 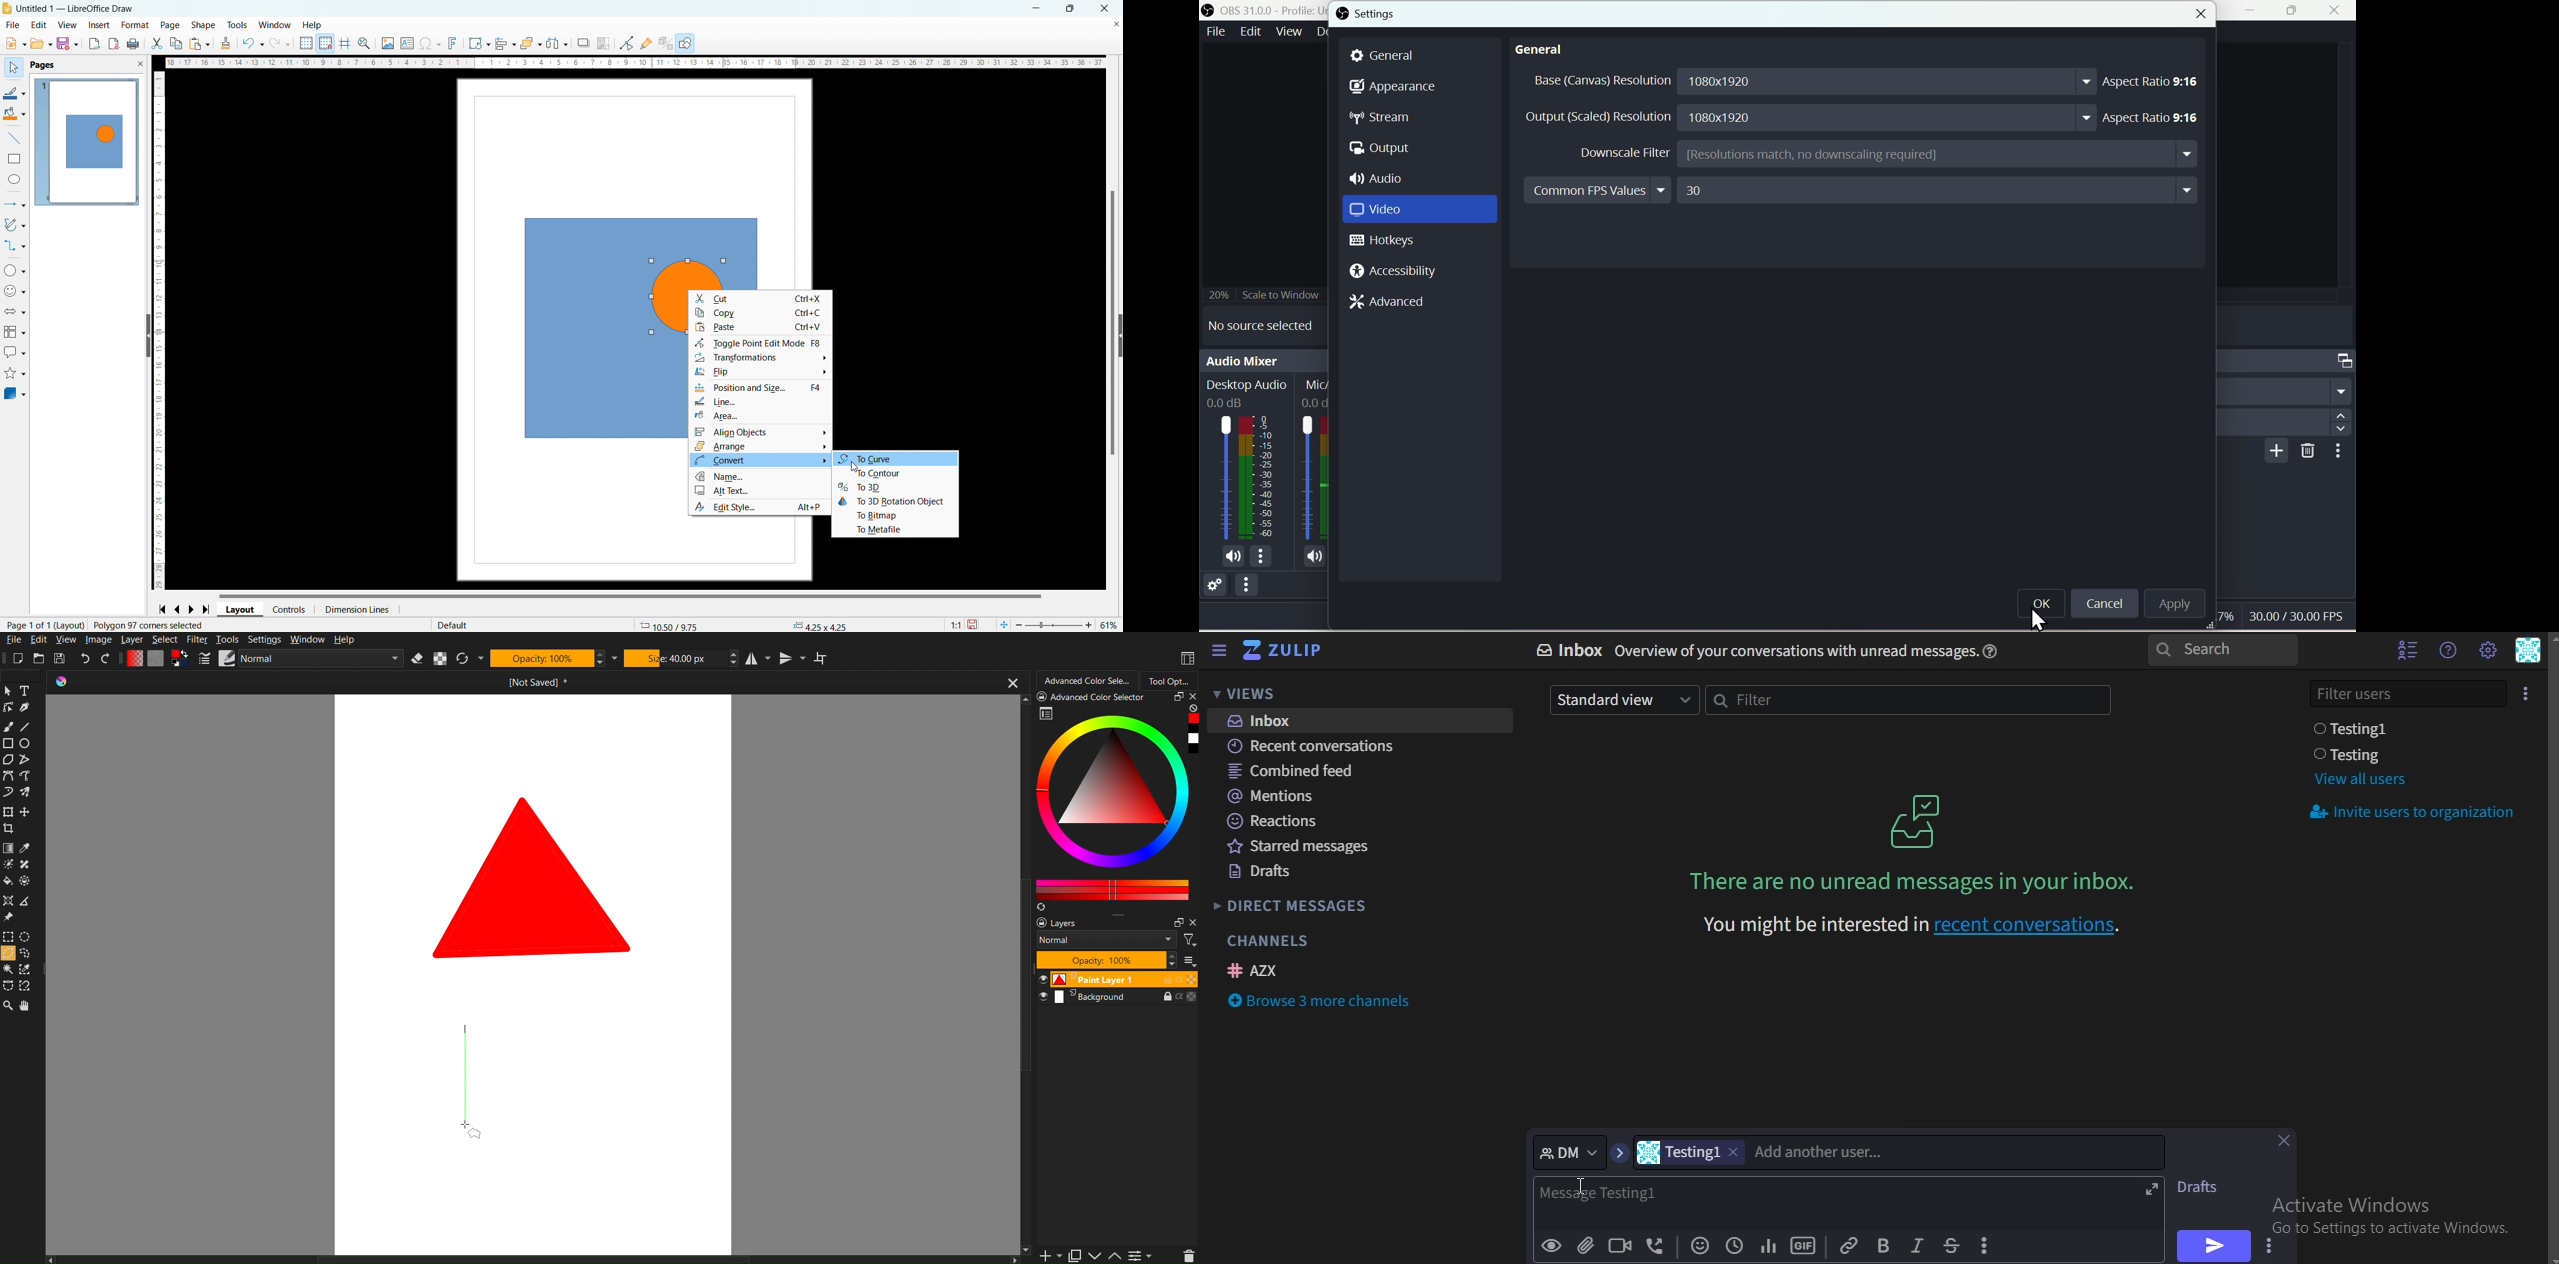 I want to click on Output, so click(x=1385, y=150).